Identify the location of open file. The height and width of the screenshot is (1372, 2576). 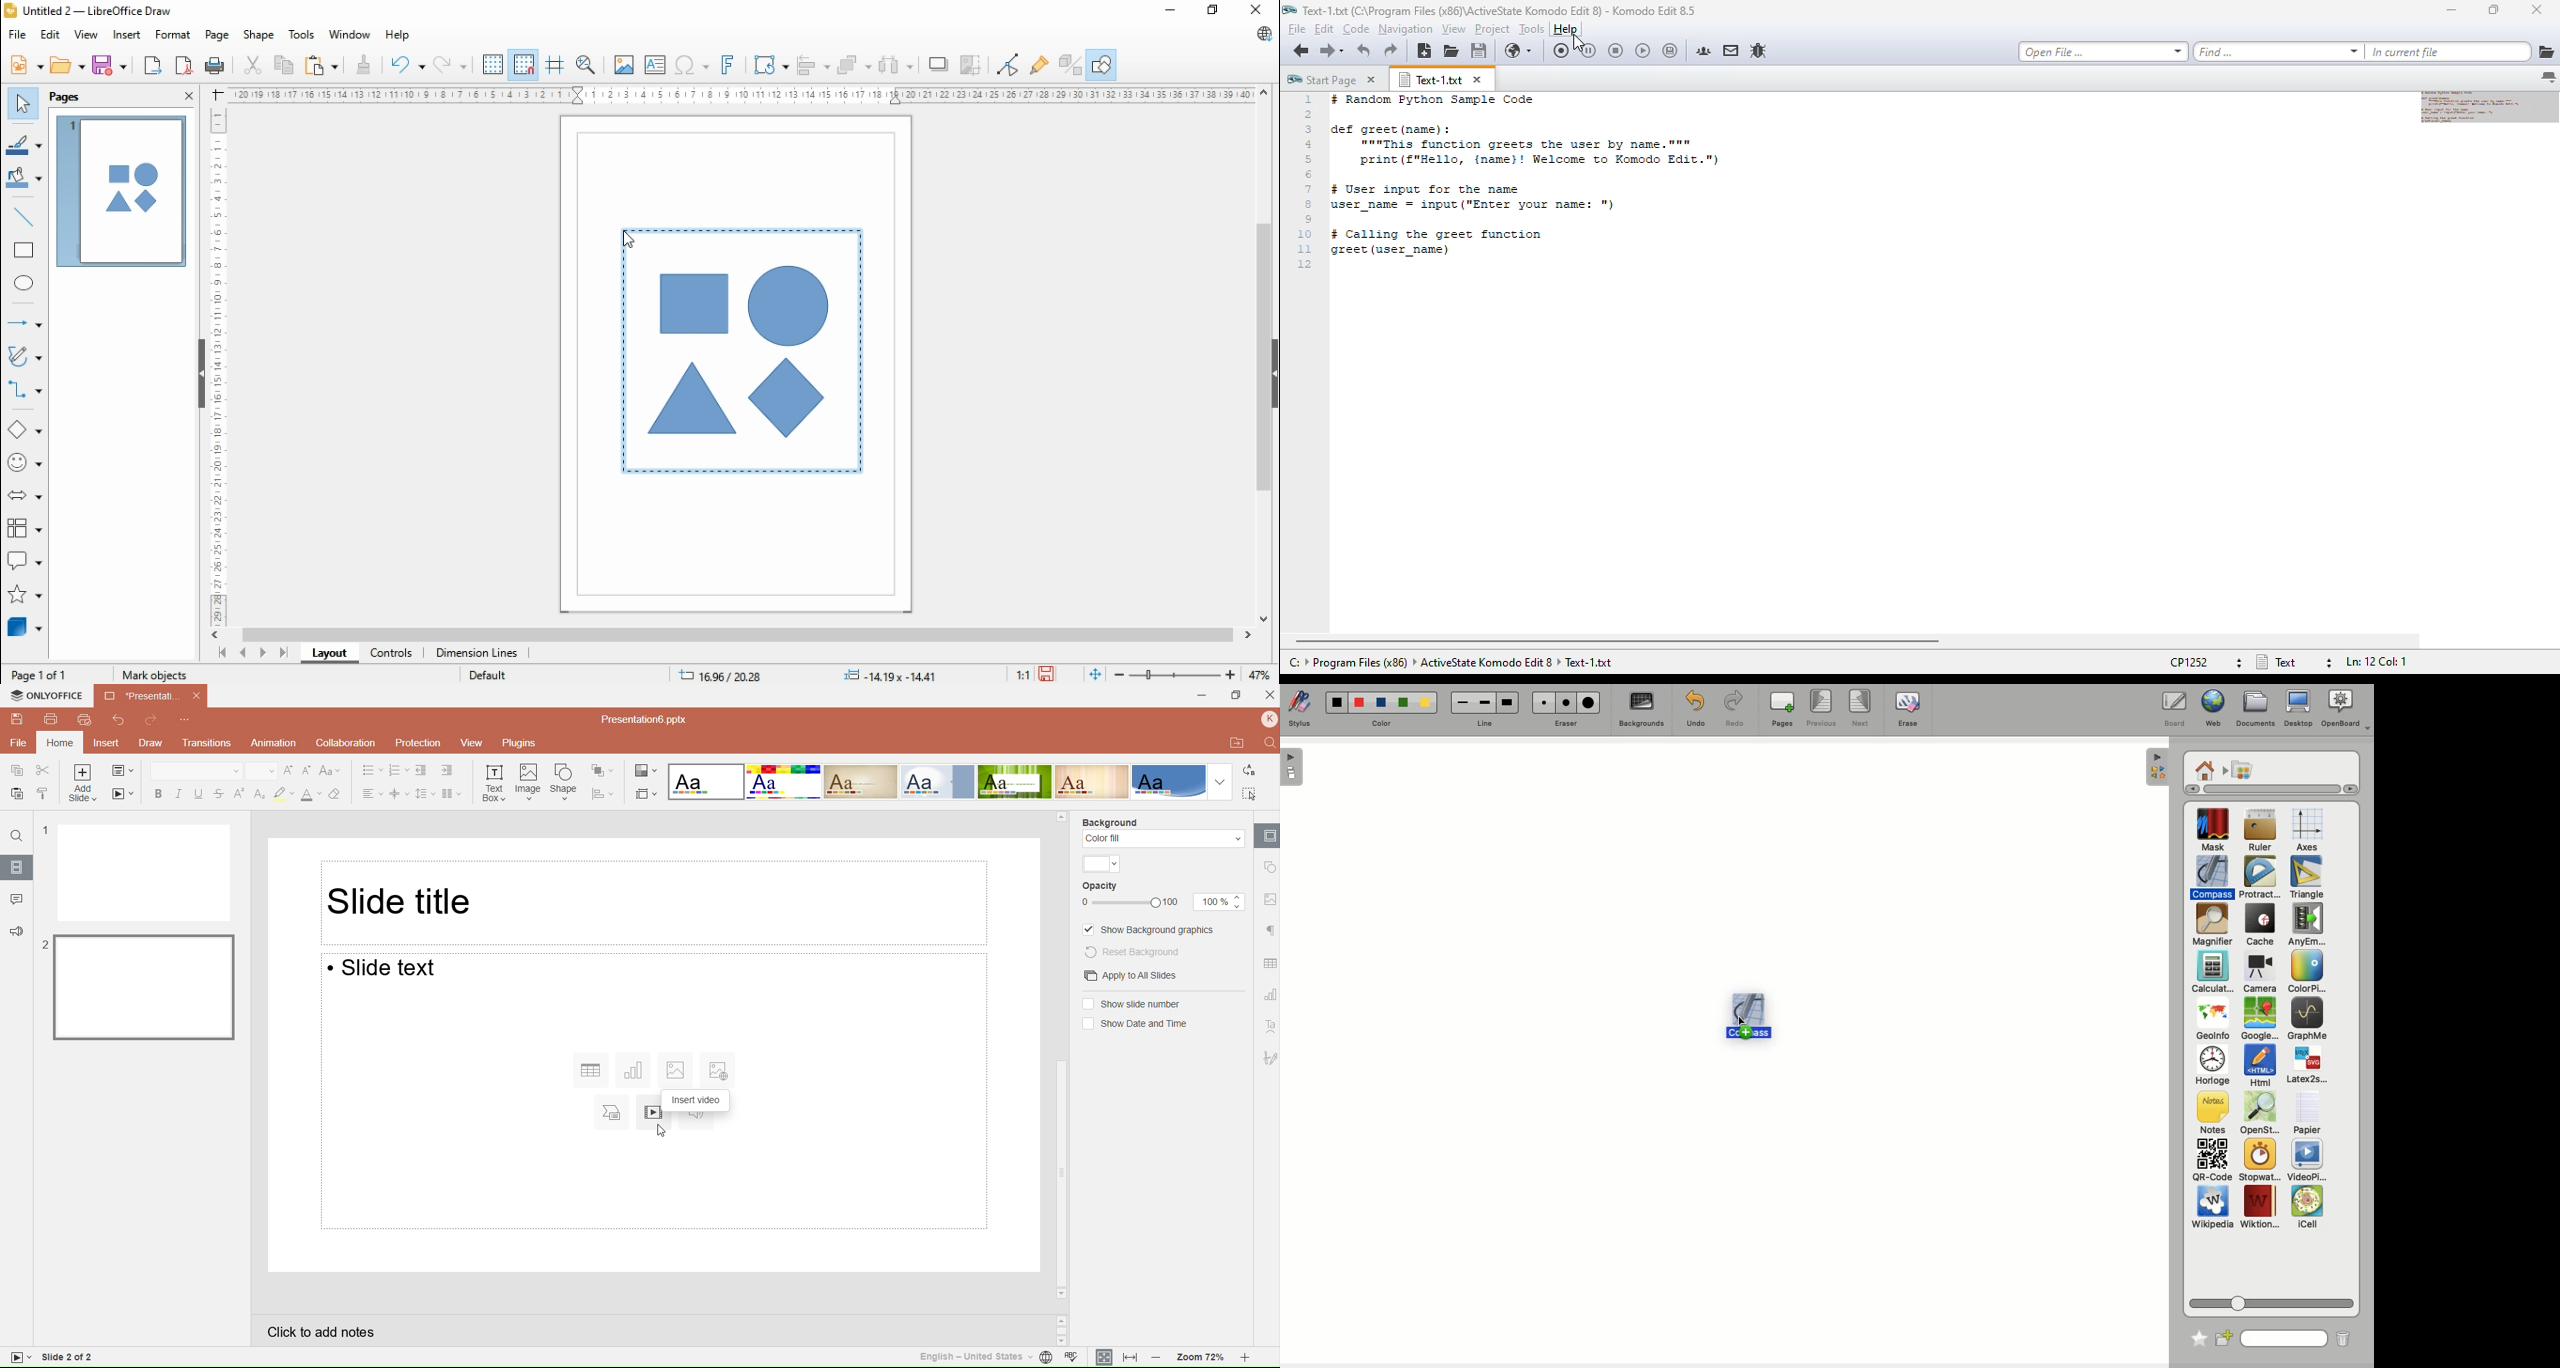
(2104, 52).